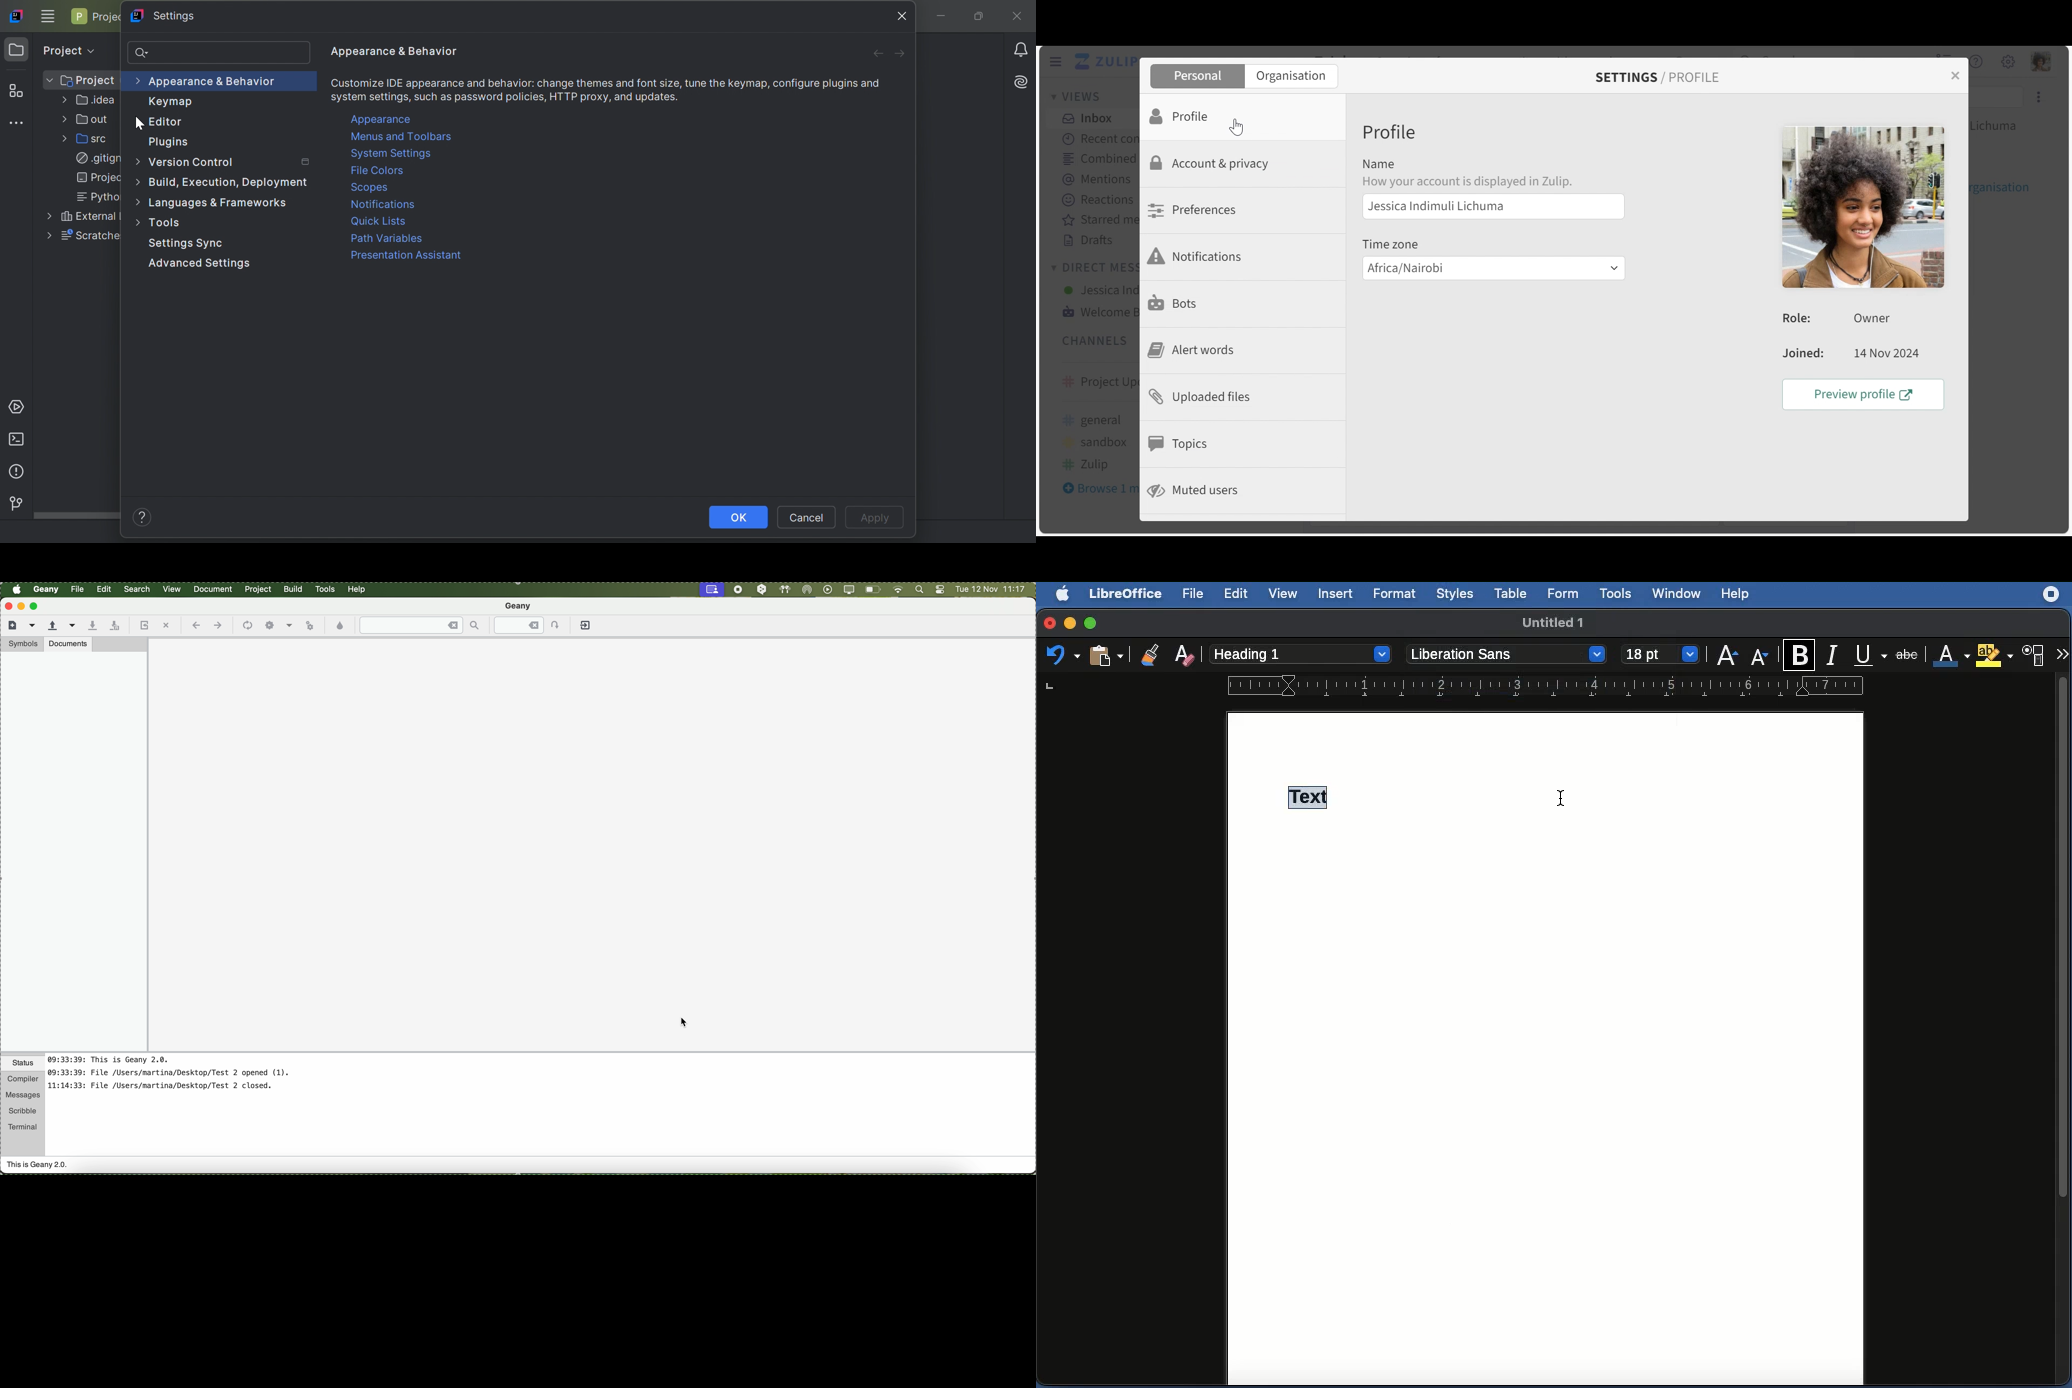  I want to click on minimize, so click(21, 606).